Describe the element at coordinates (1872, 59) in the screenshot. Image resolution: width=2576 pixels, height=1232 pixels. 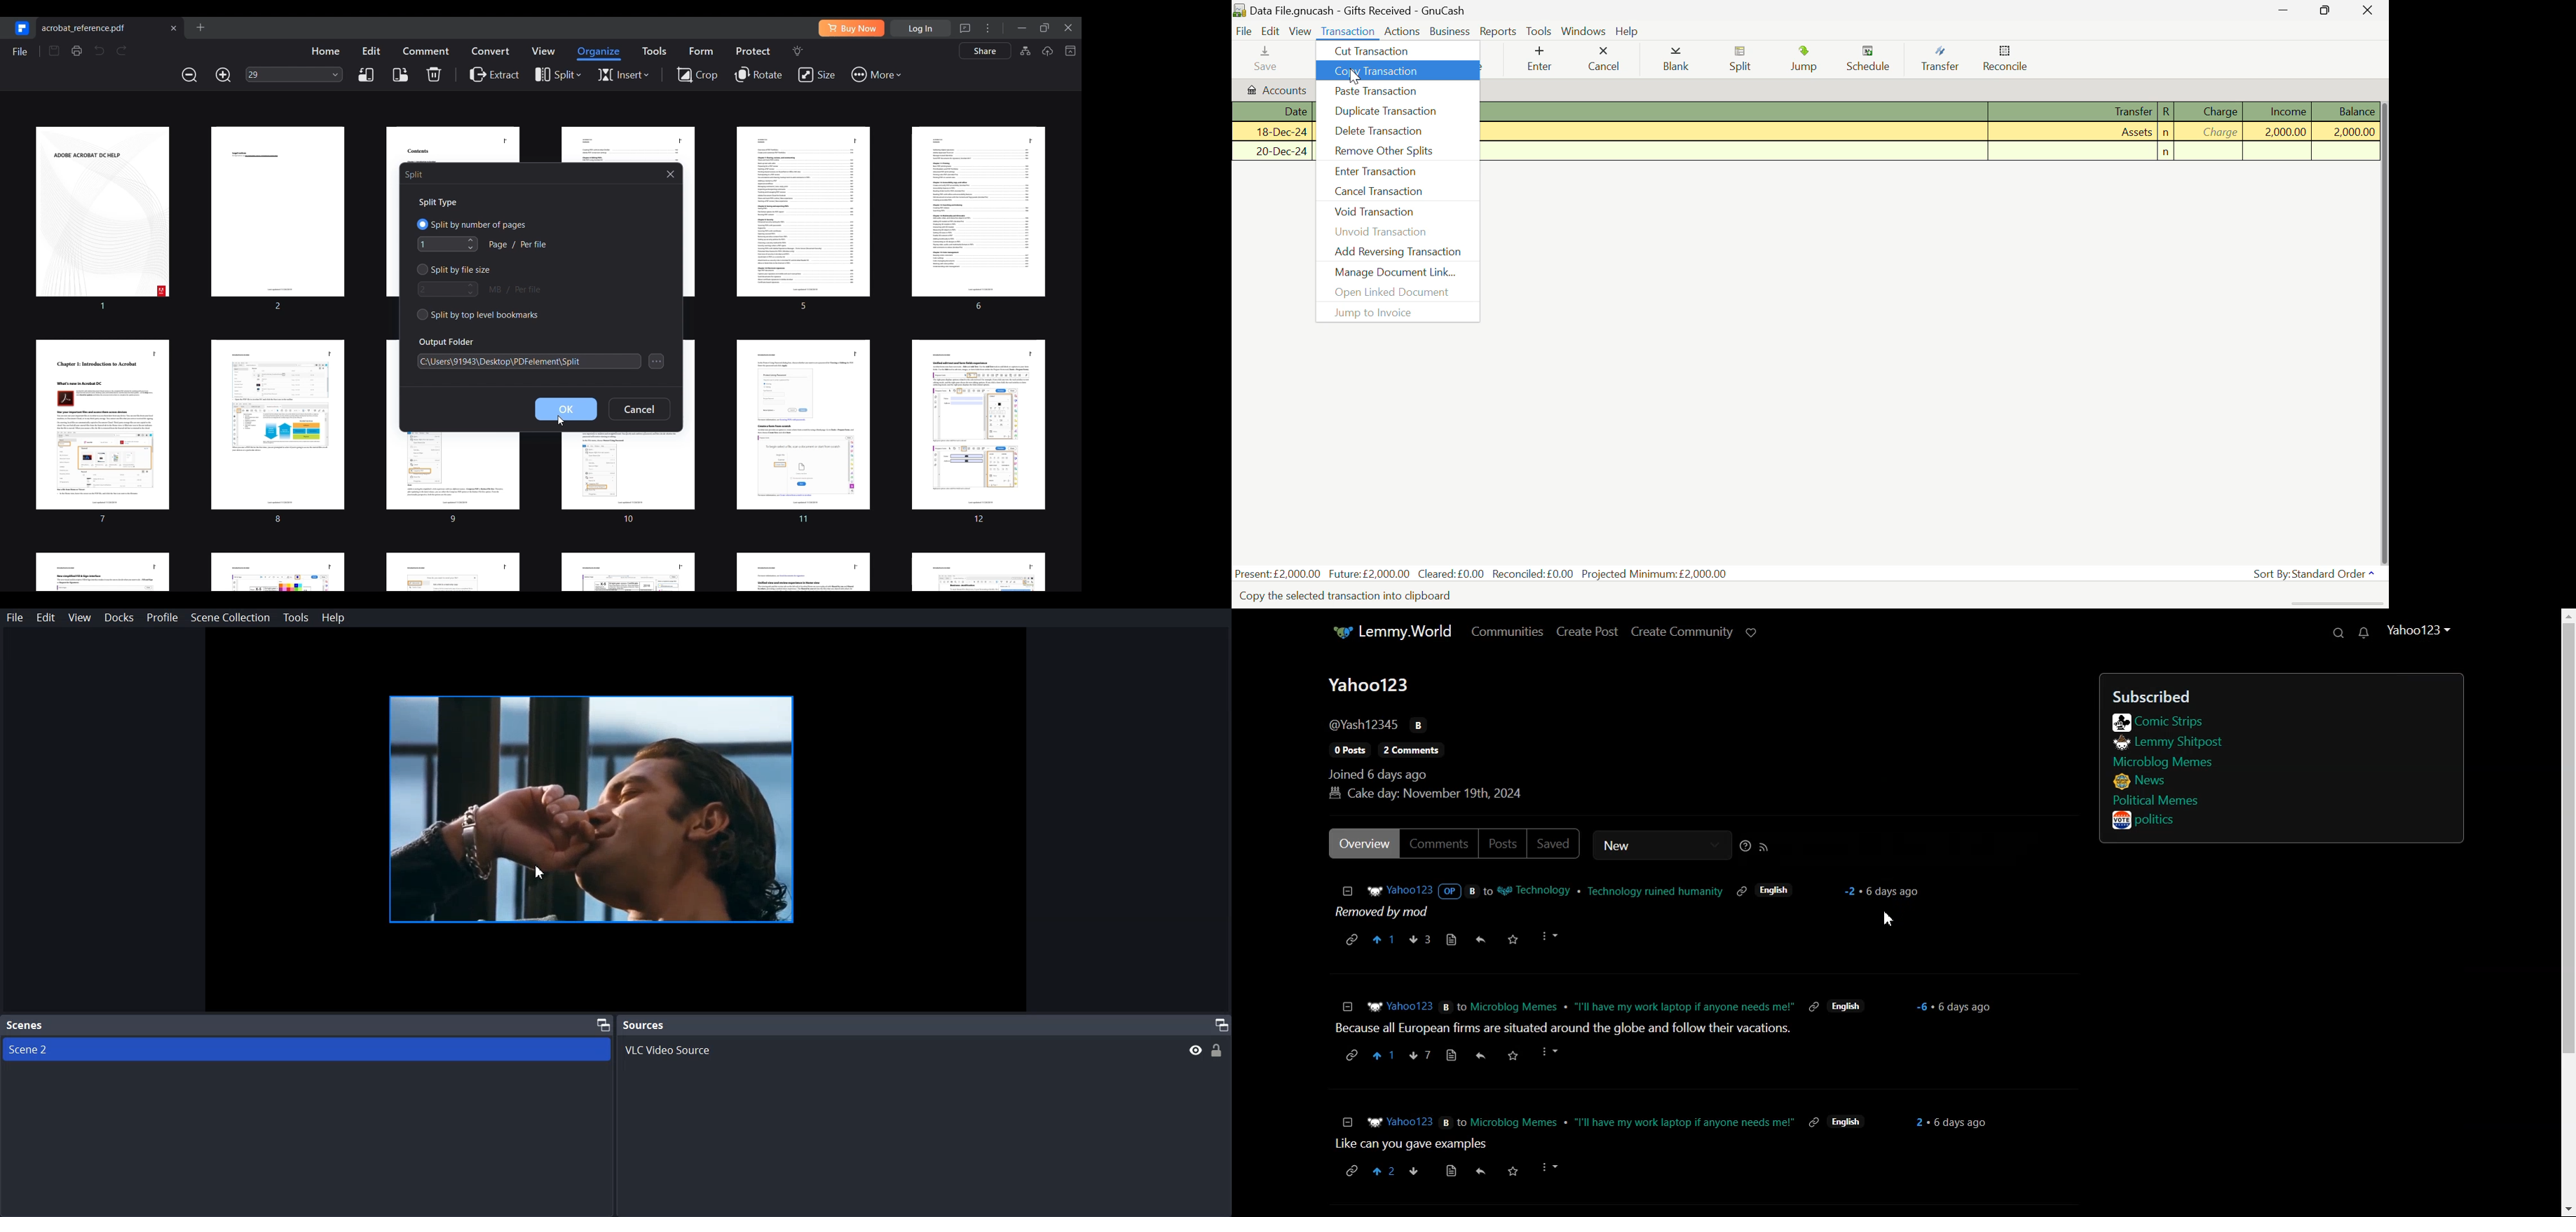
I see `Schedule` at that location.